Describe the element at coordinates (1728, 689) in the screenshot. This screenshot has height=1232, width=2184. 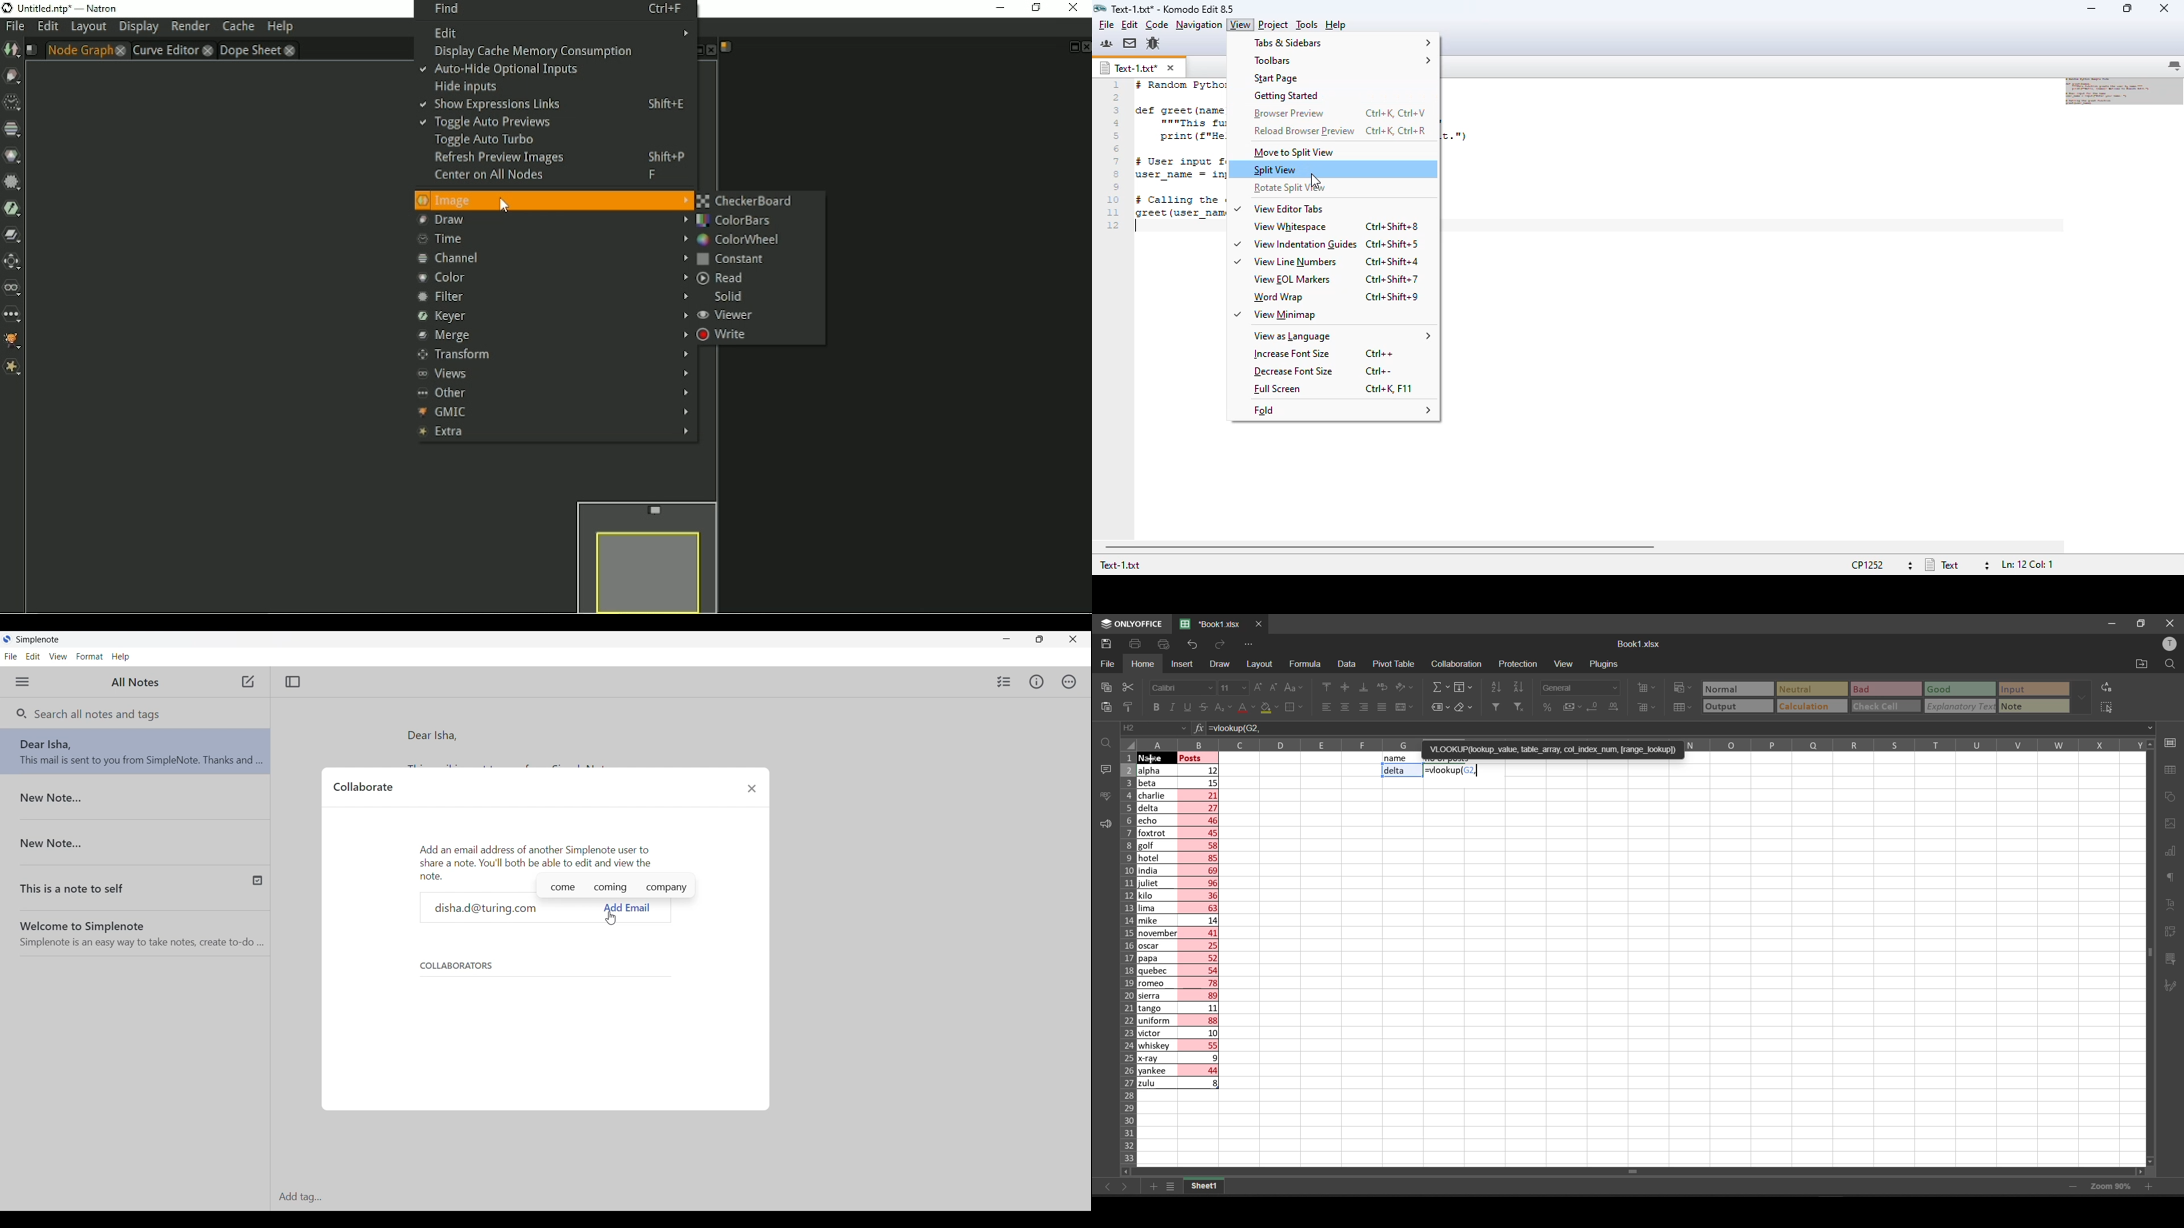
I see `Normal` at that location.